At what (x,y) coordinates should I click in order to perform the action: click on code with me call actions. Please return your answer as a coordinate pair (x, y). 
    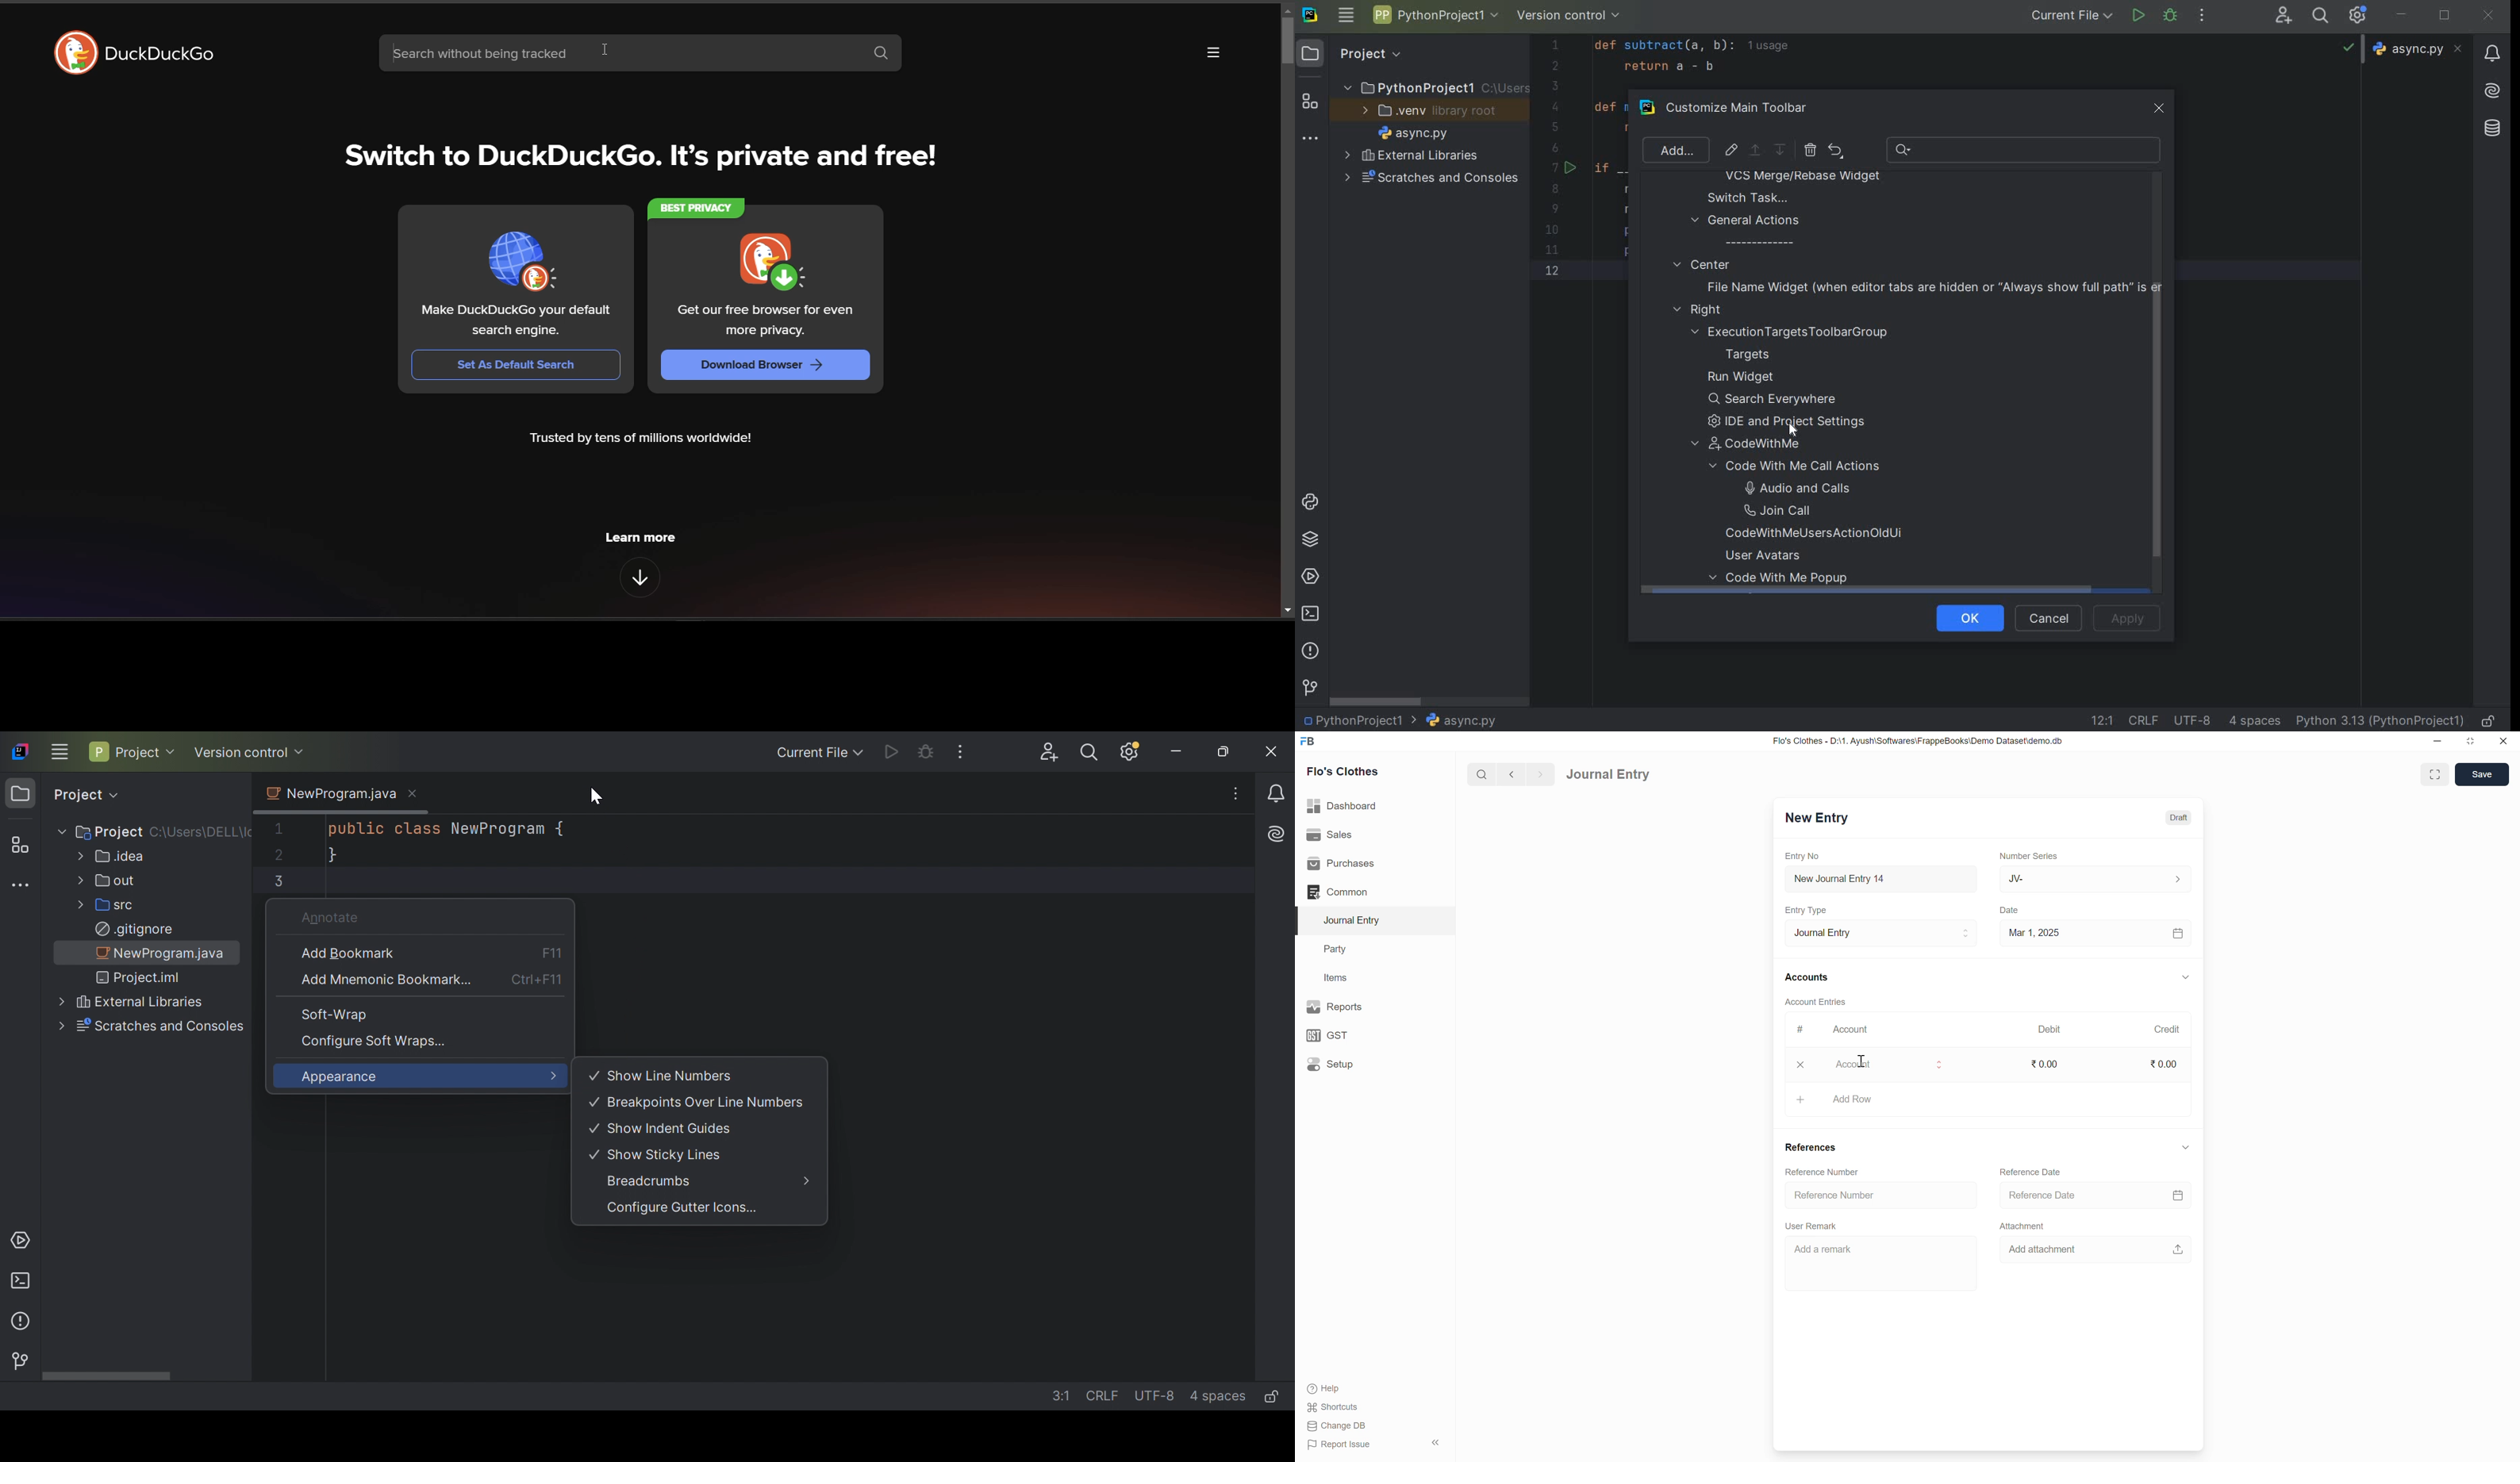
    Looking at the image, I should click on (1811, 466).